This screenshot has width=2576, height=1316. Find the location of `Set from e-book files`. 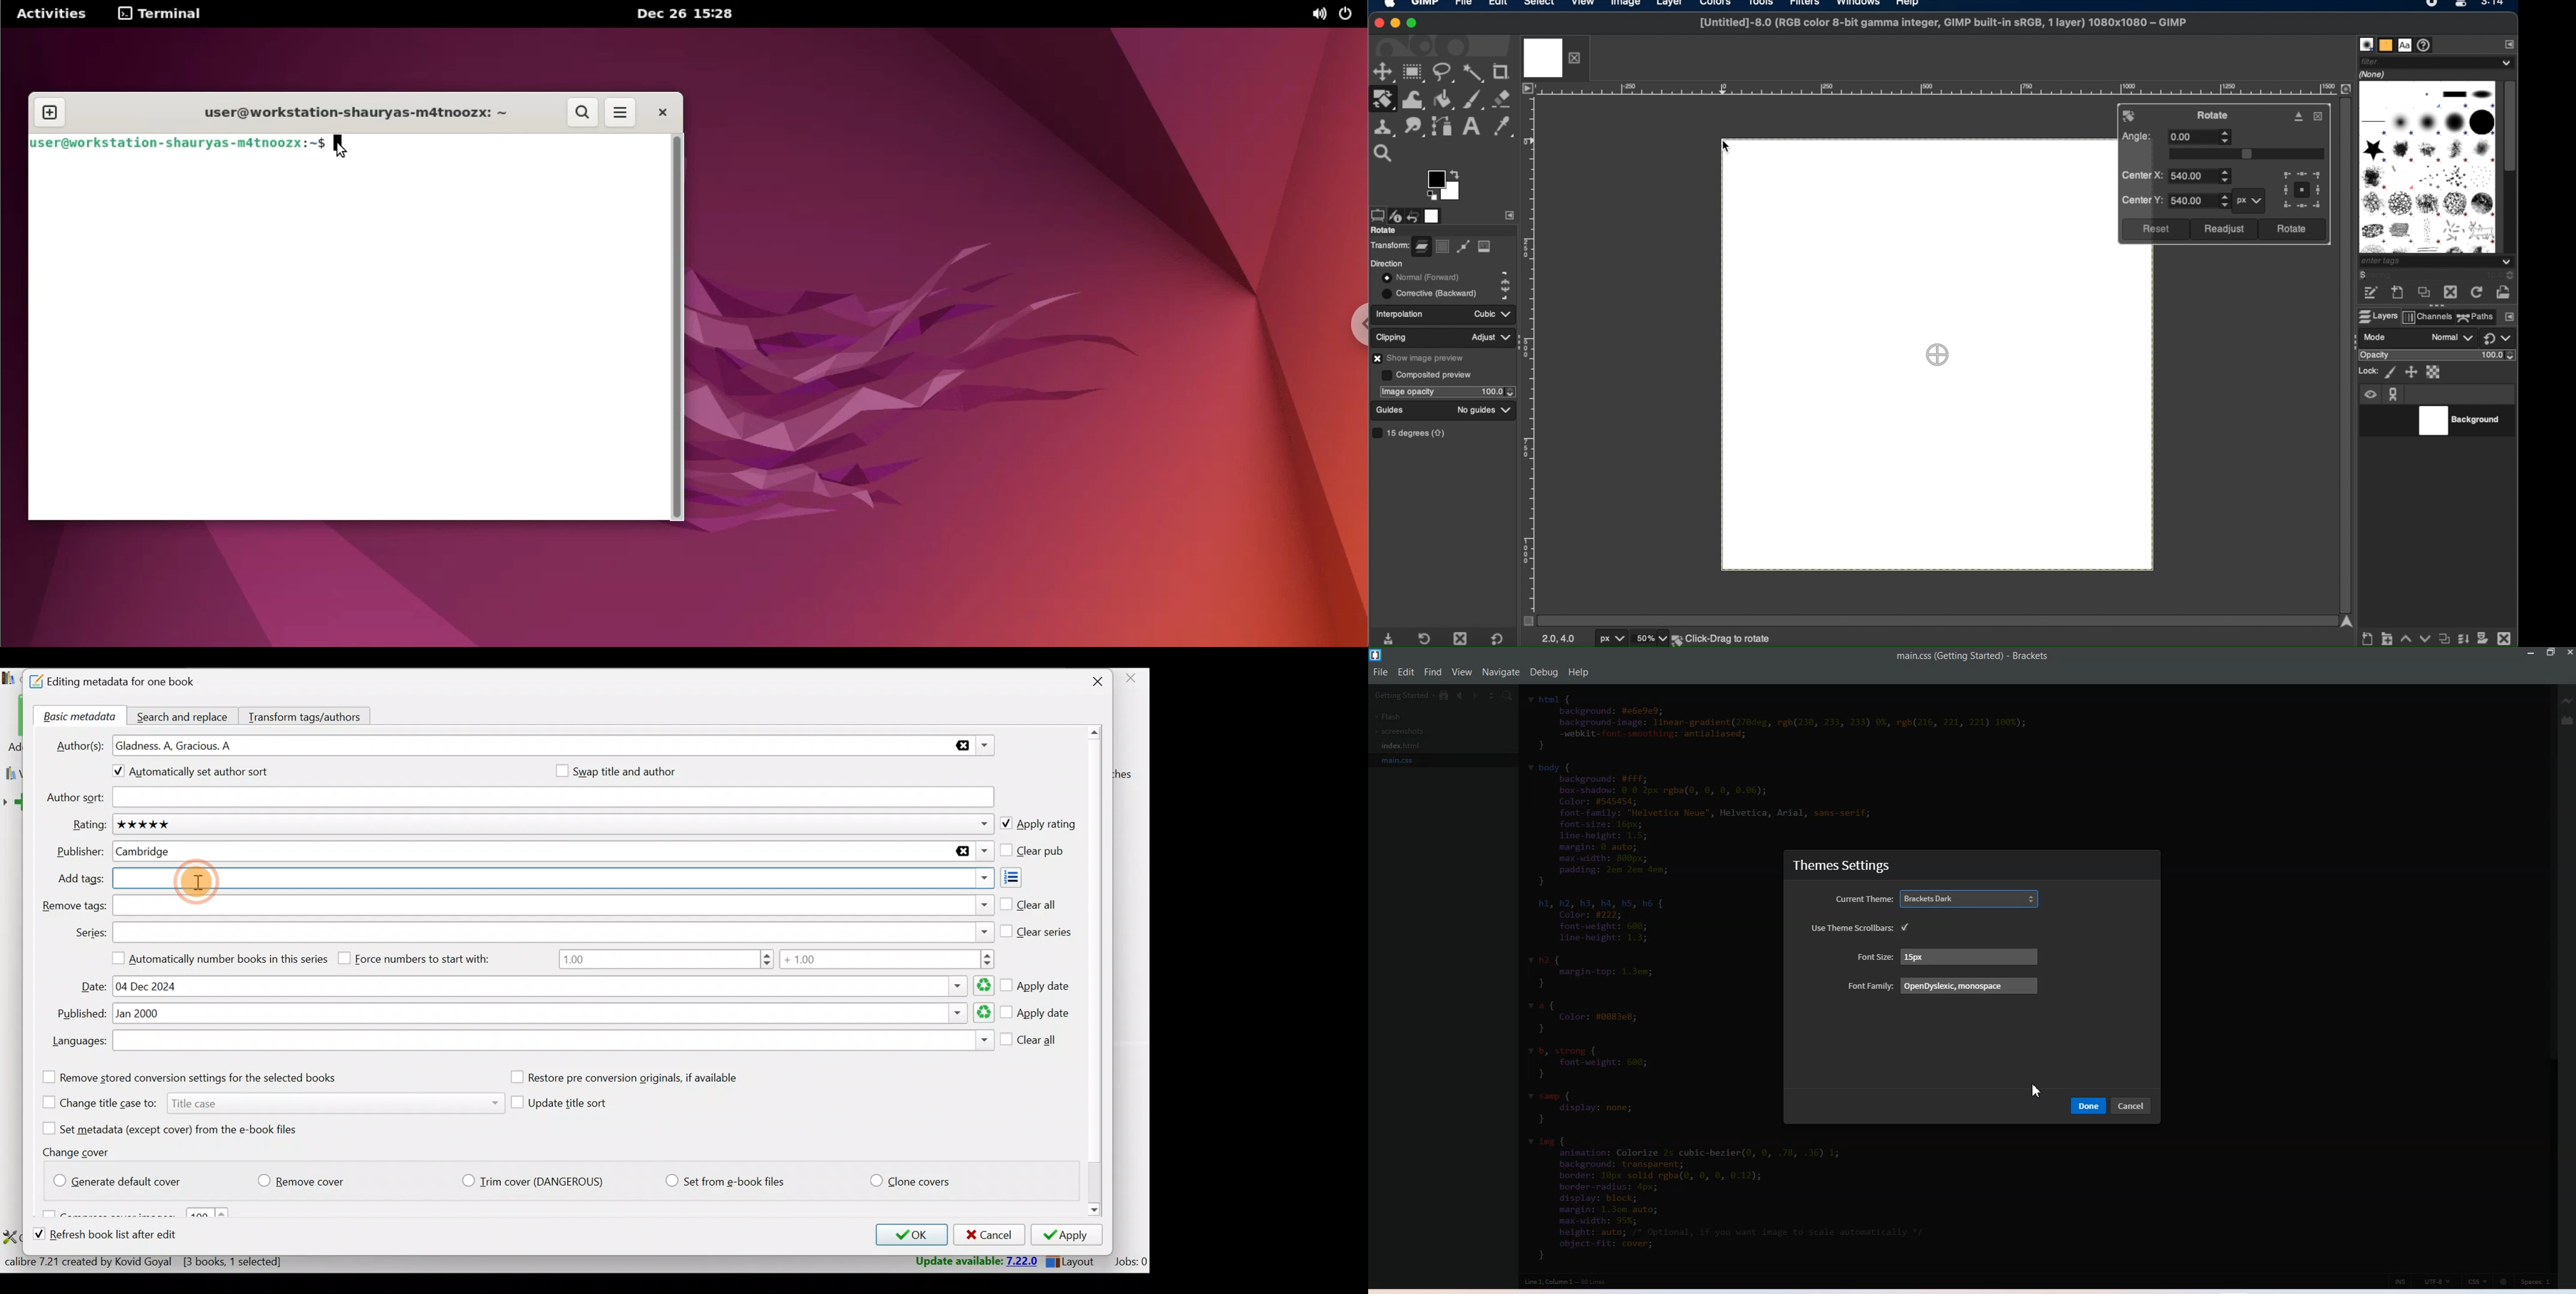

Set from e-book files is located at coordinates (724, 1181).